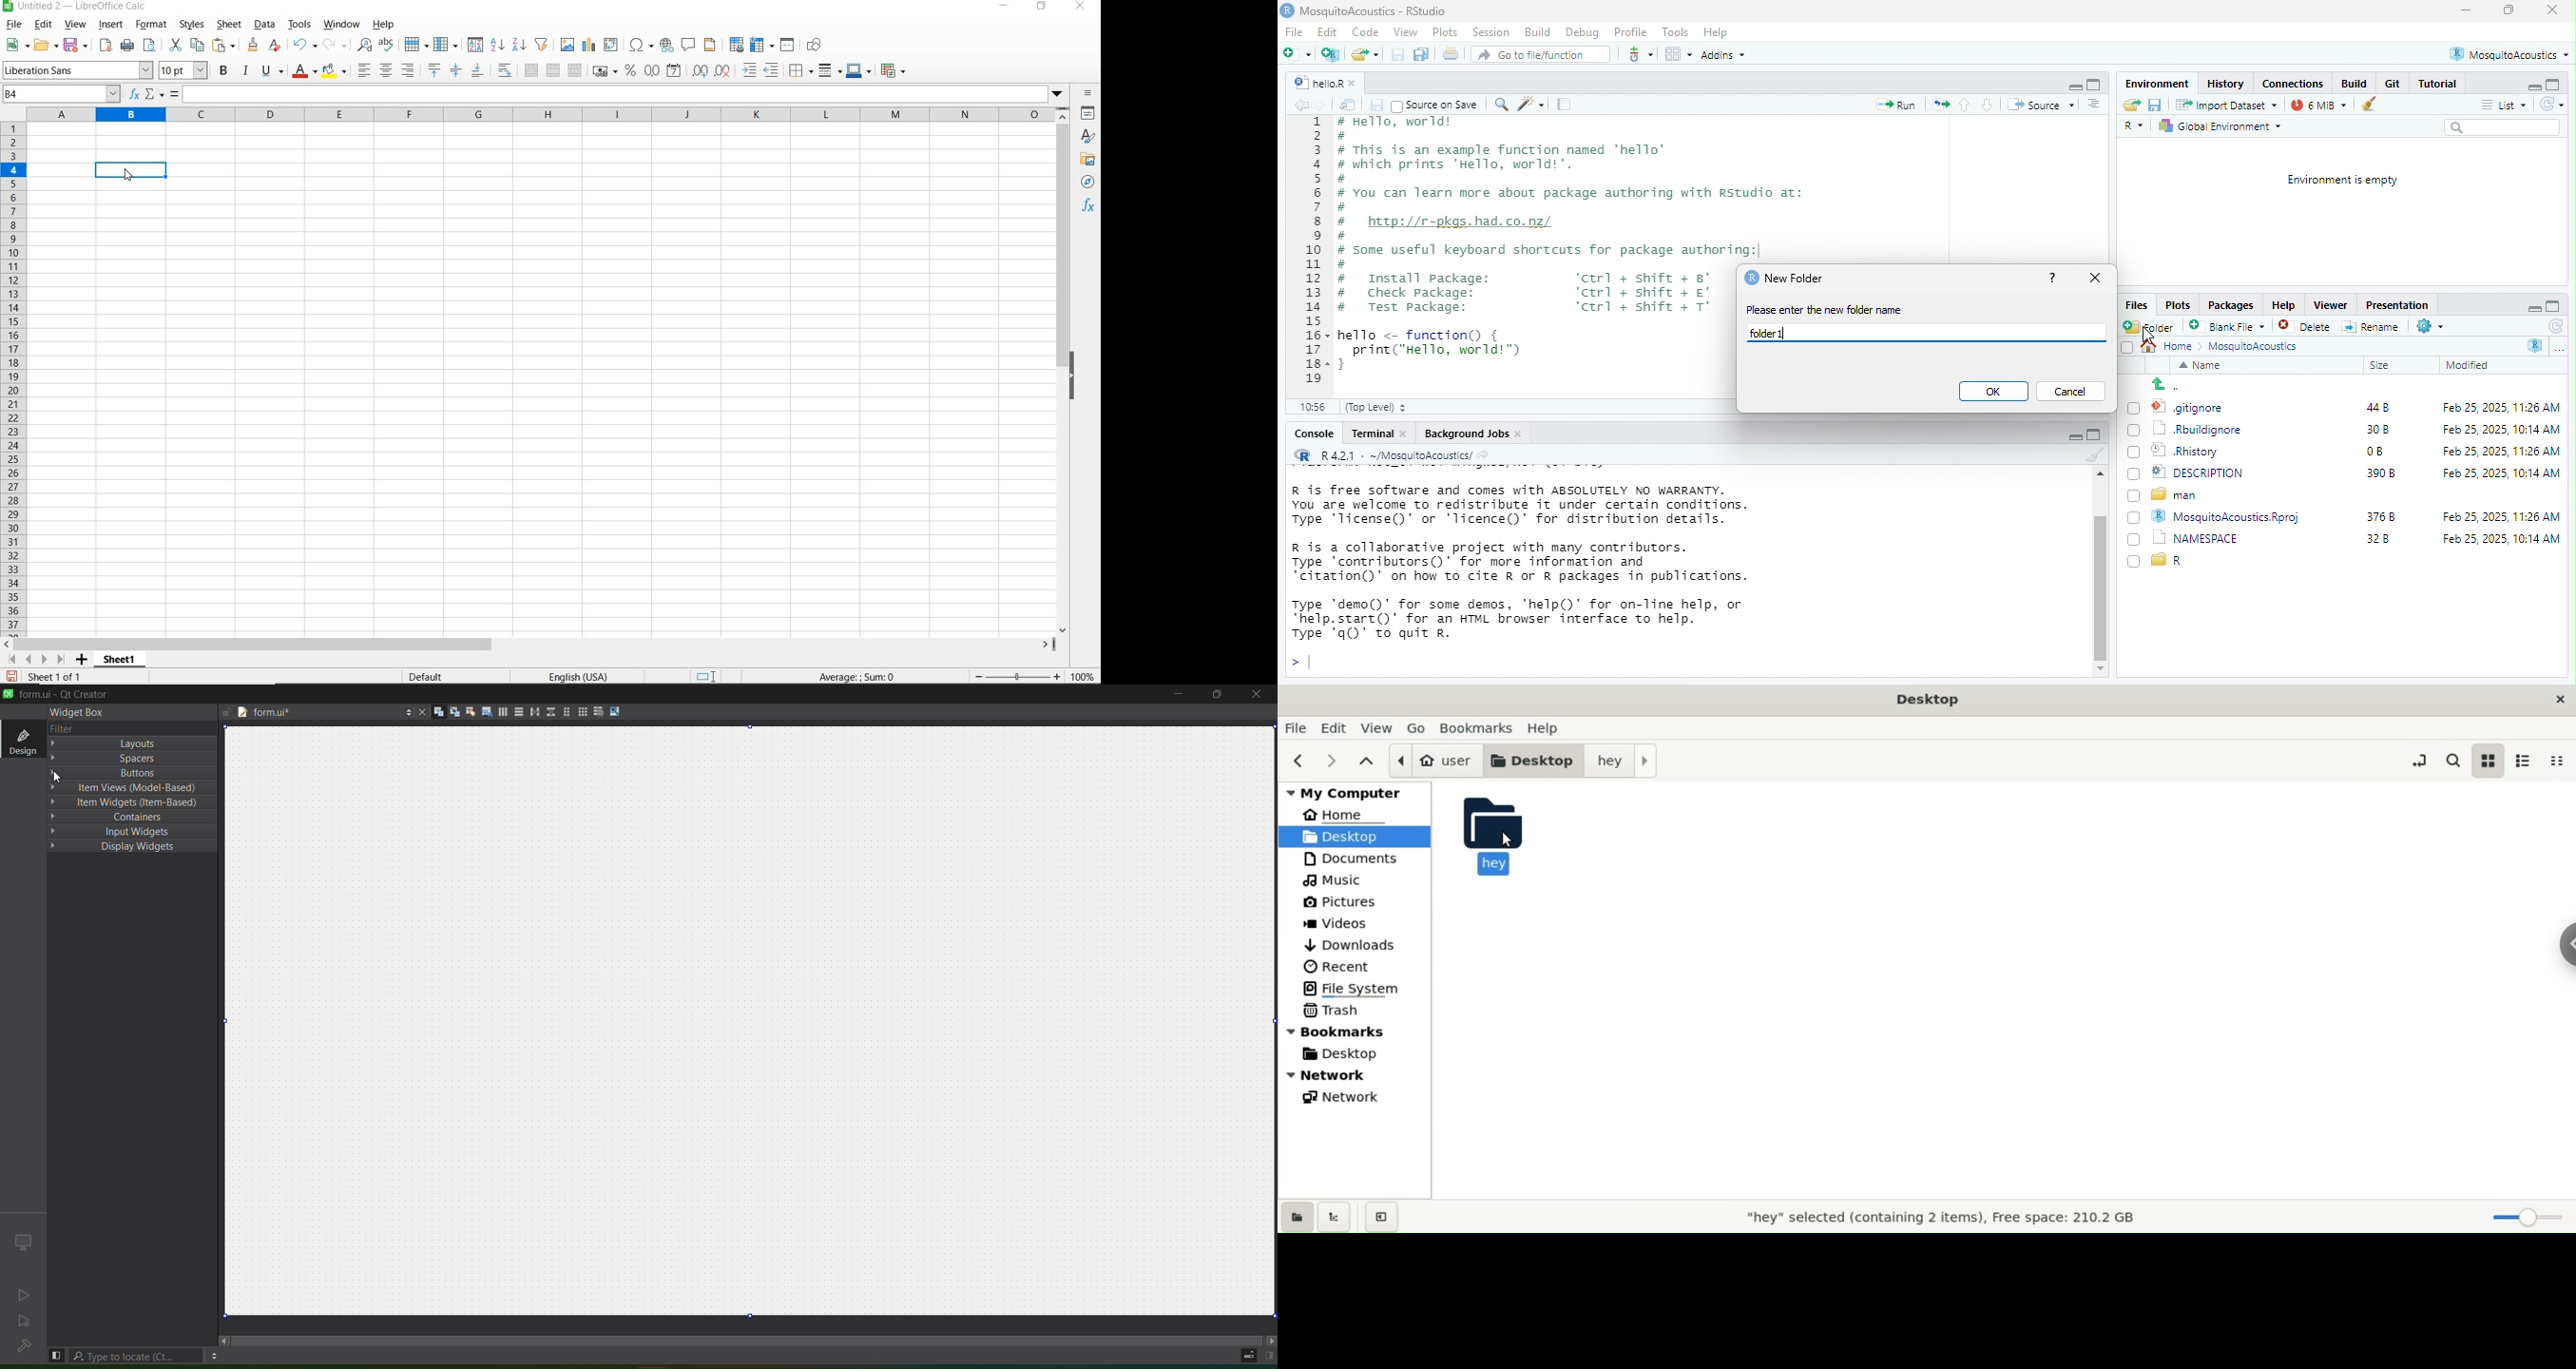 The width and height of the screenshot is (2576, 1372). I want to click on modified, so click(2472, 365).